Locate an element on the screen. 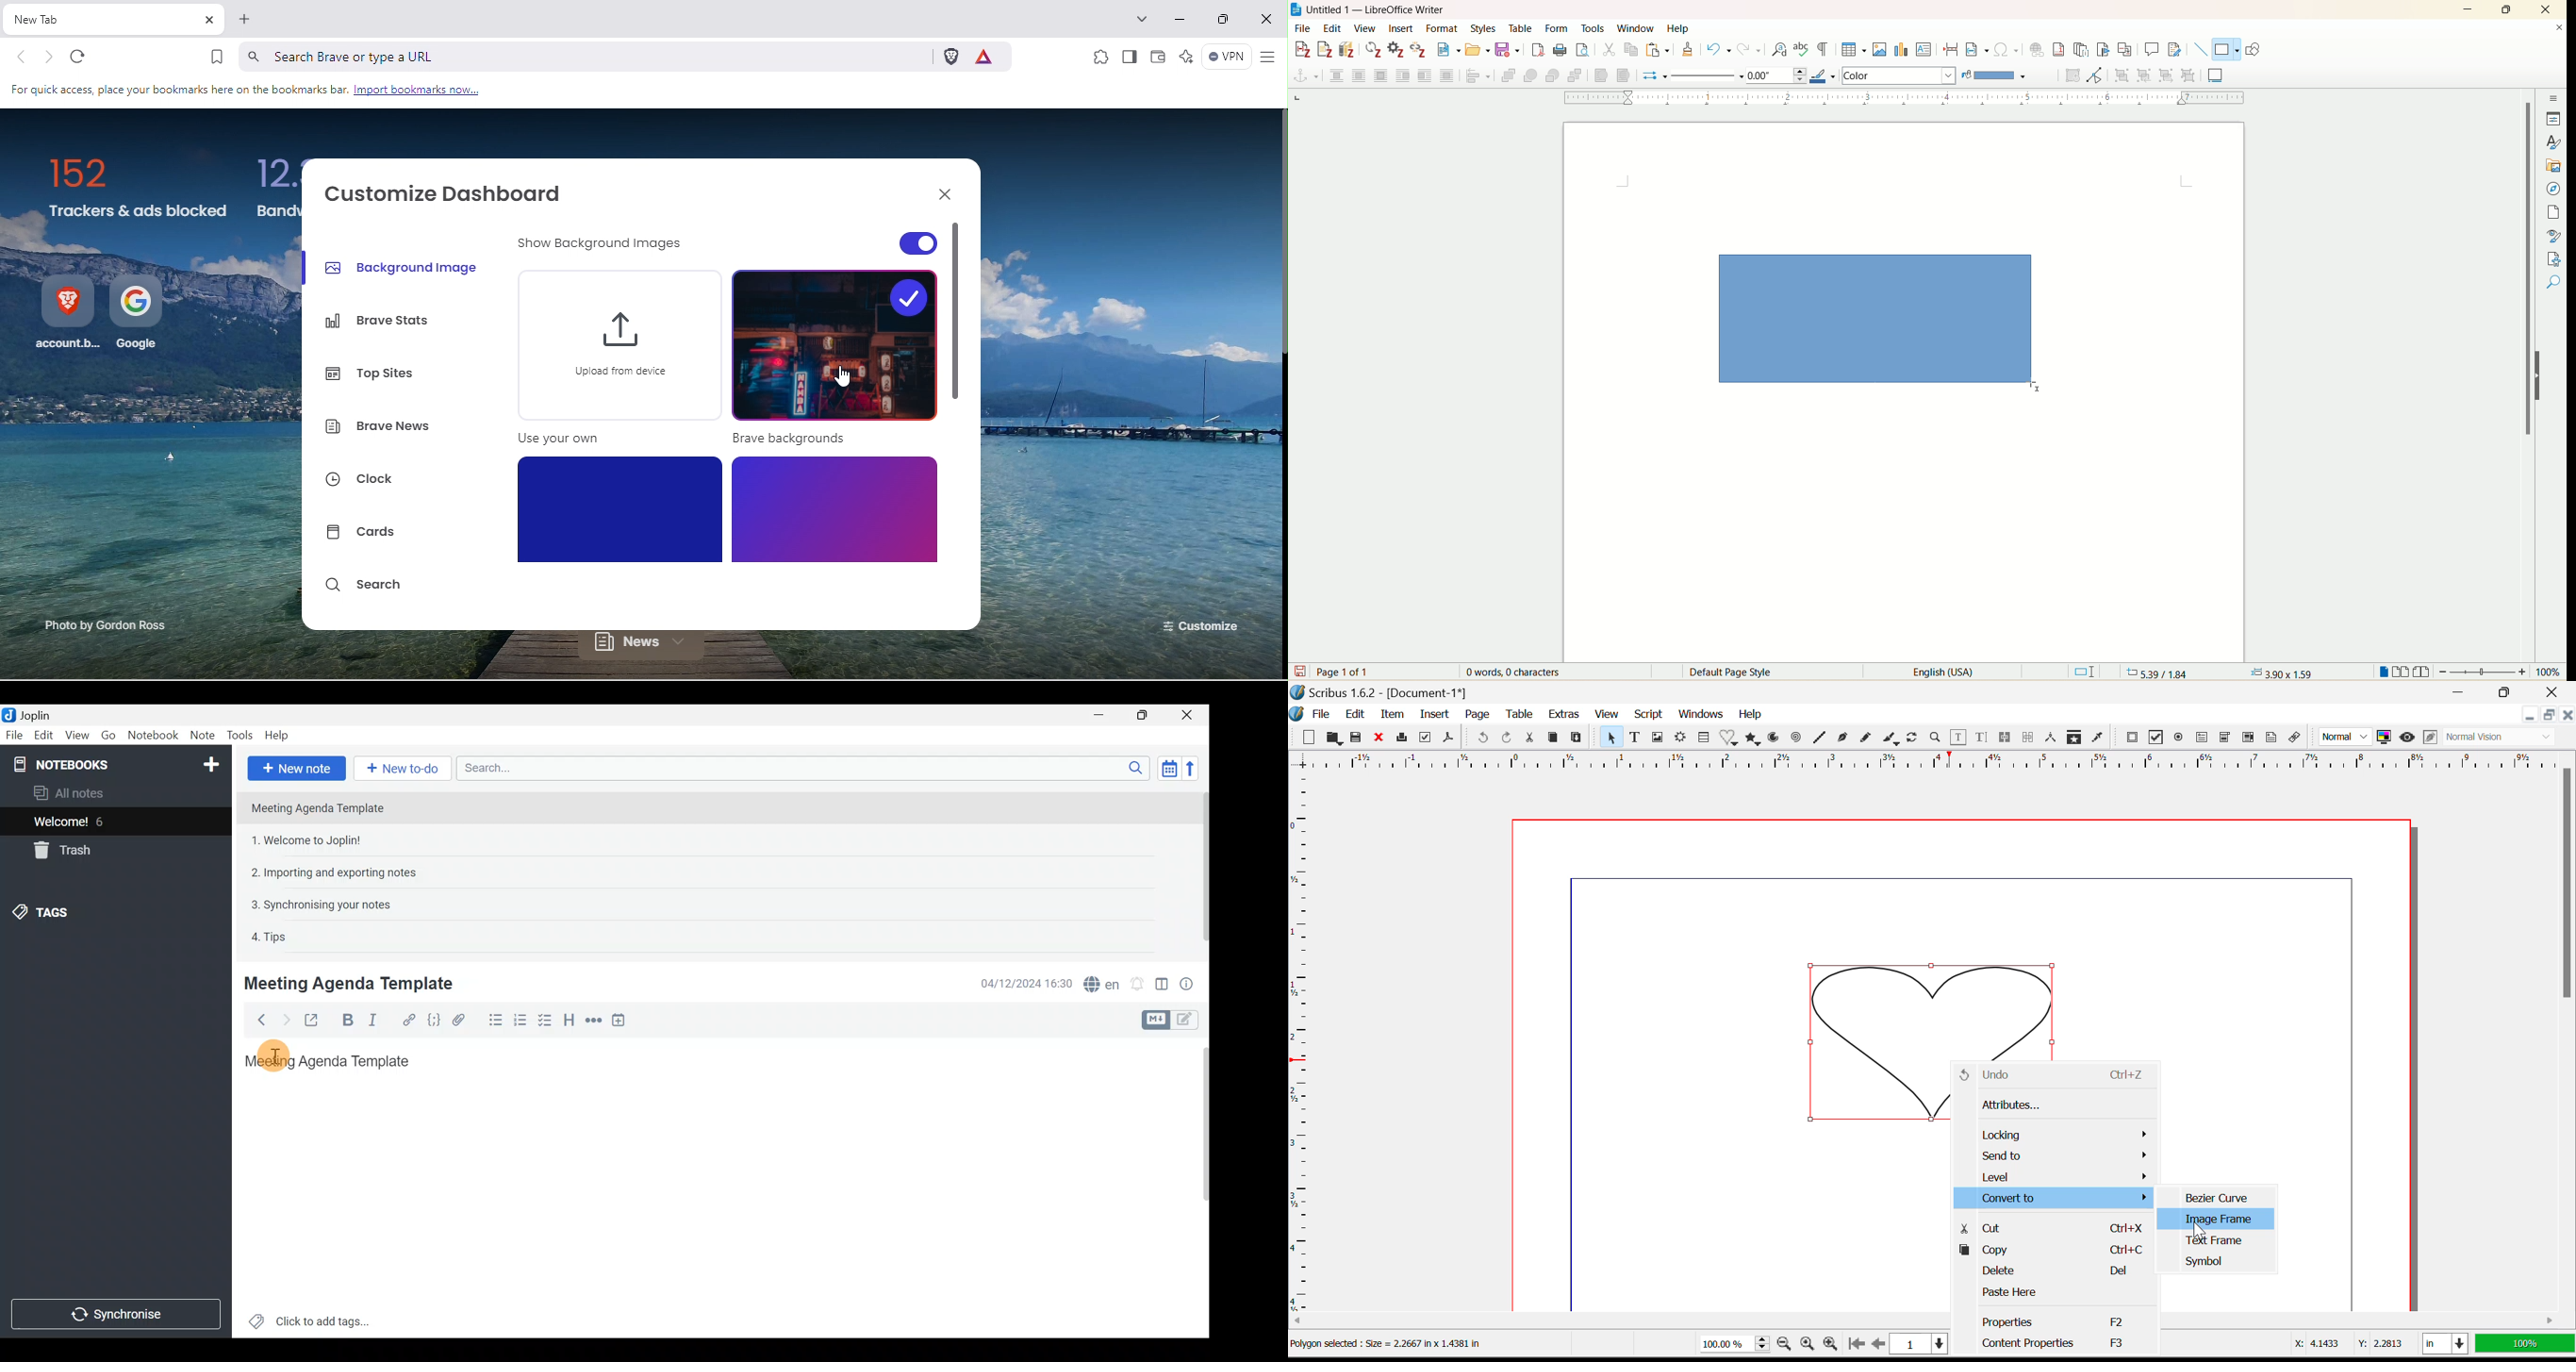  tools is located at coordinates (1594, 27).